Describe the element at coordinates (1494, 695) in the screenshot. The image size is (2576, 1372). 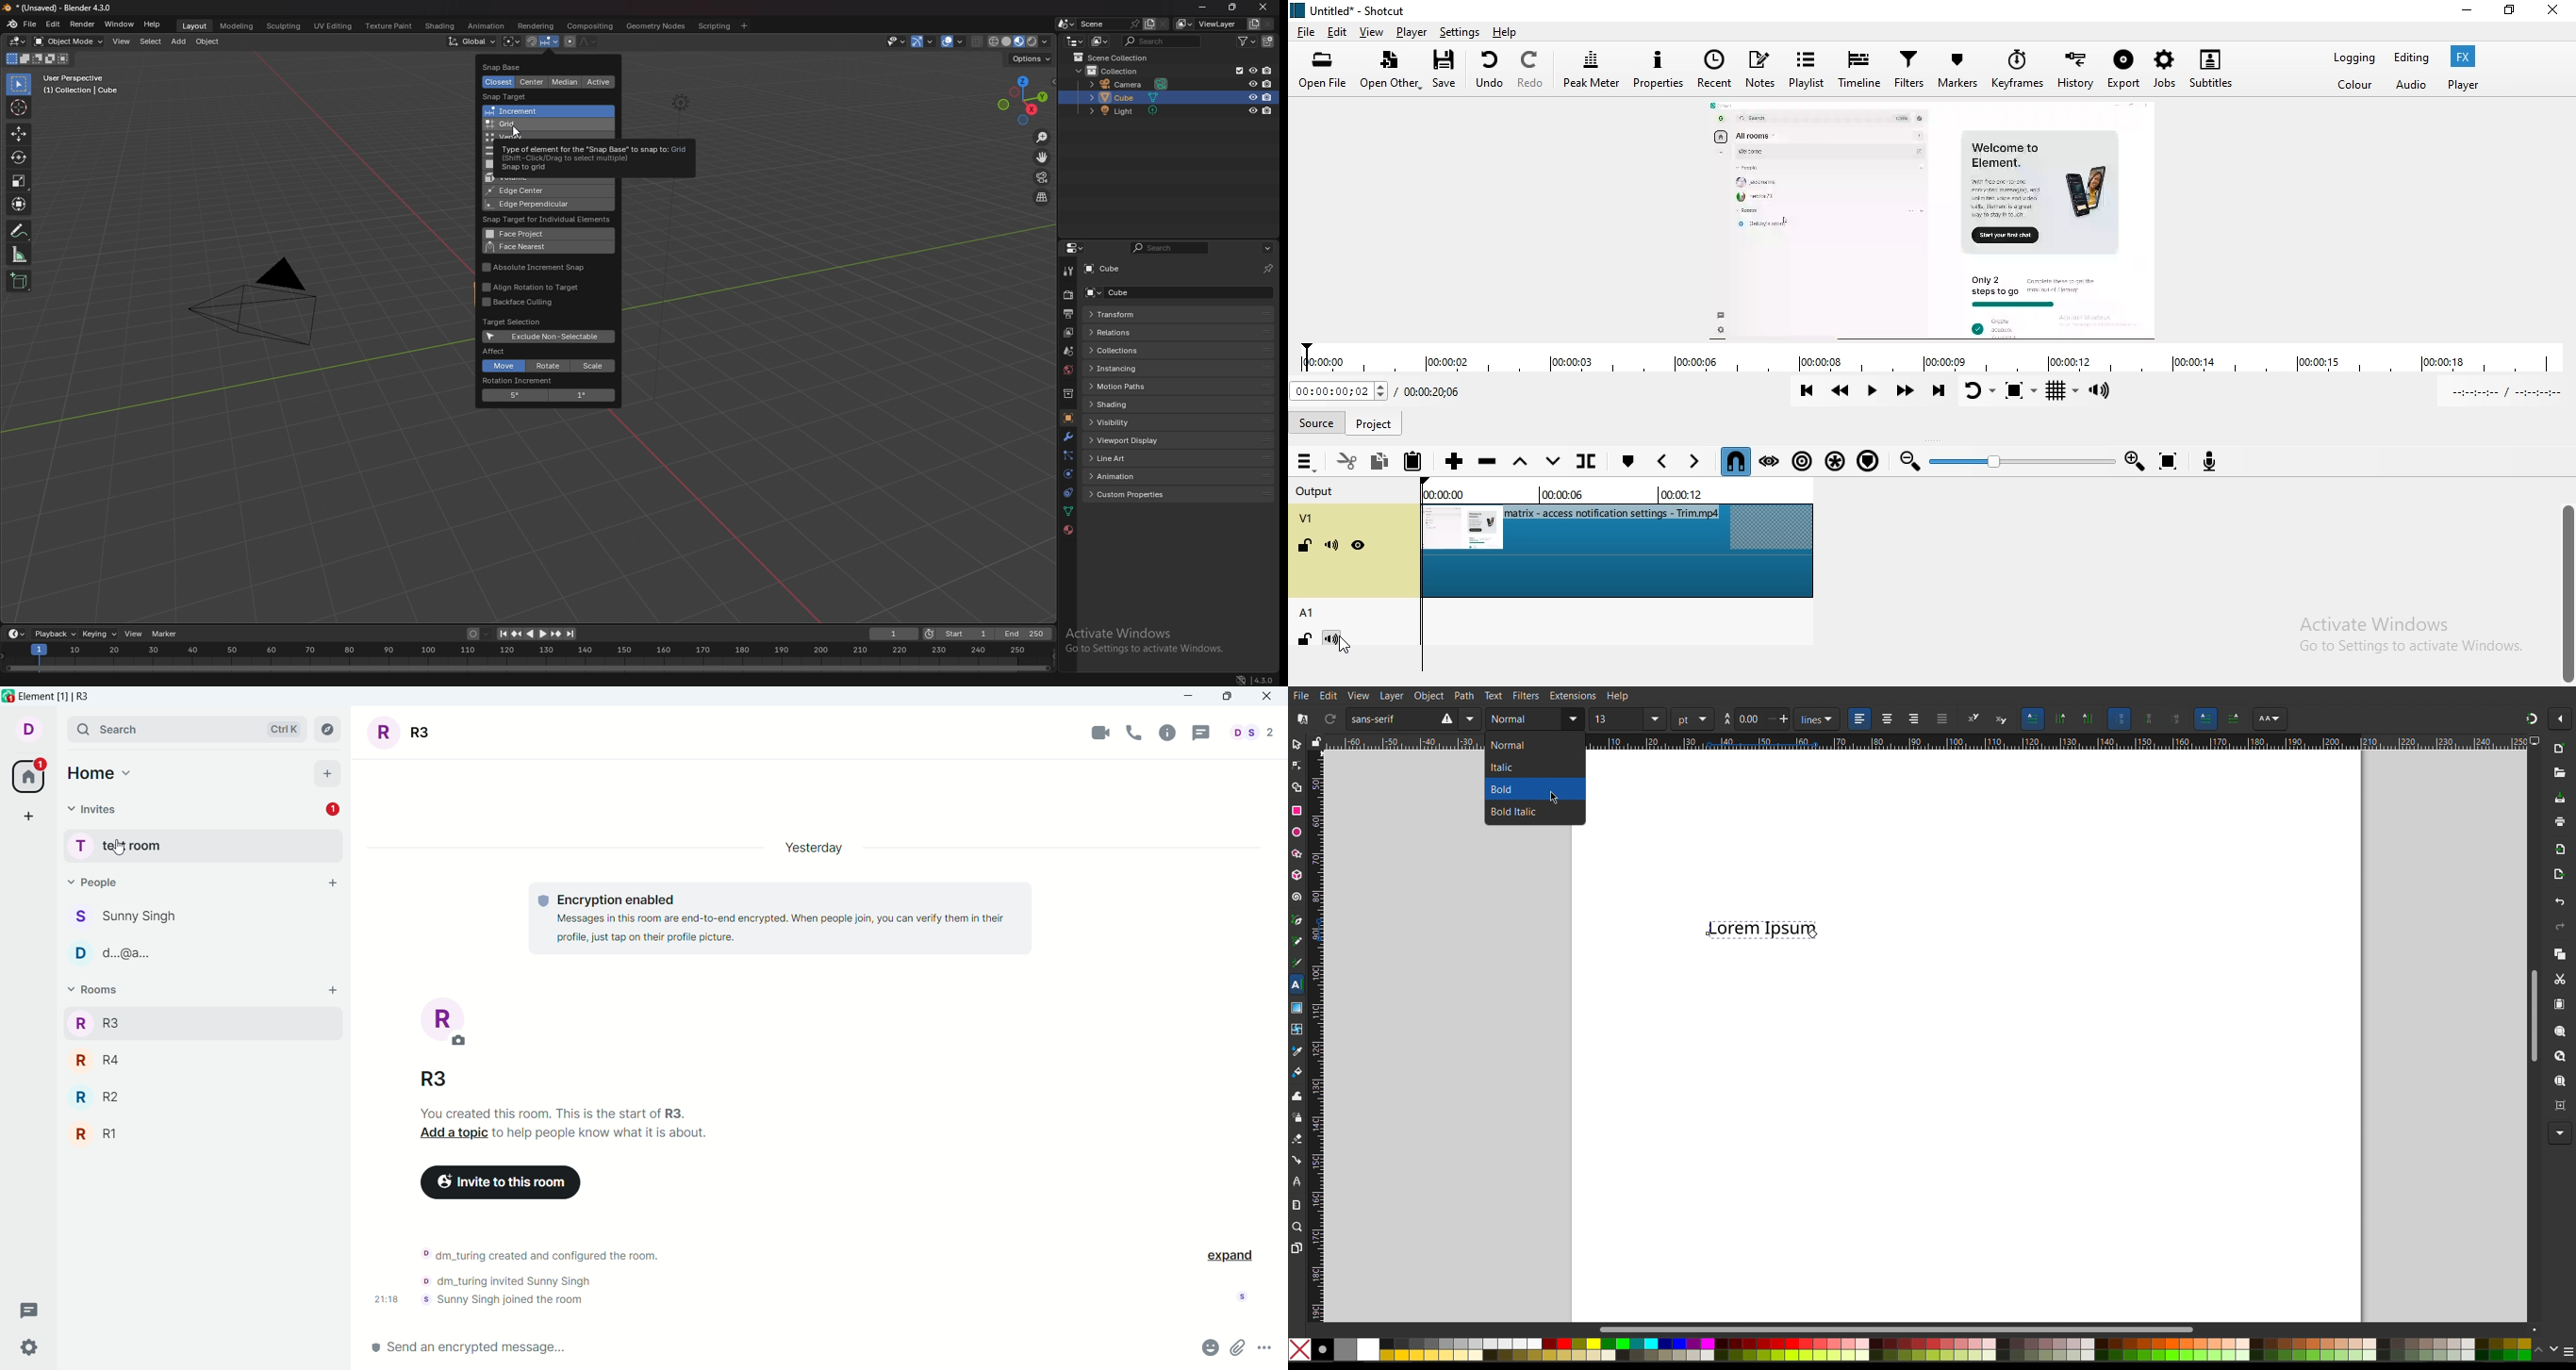
I see `Text` at that location.